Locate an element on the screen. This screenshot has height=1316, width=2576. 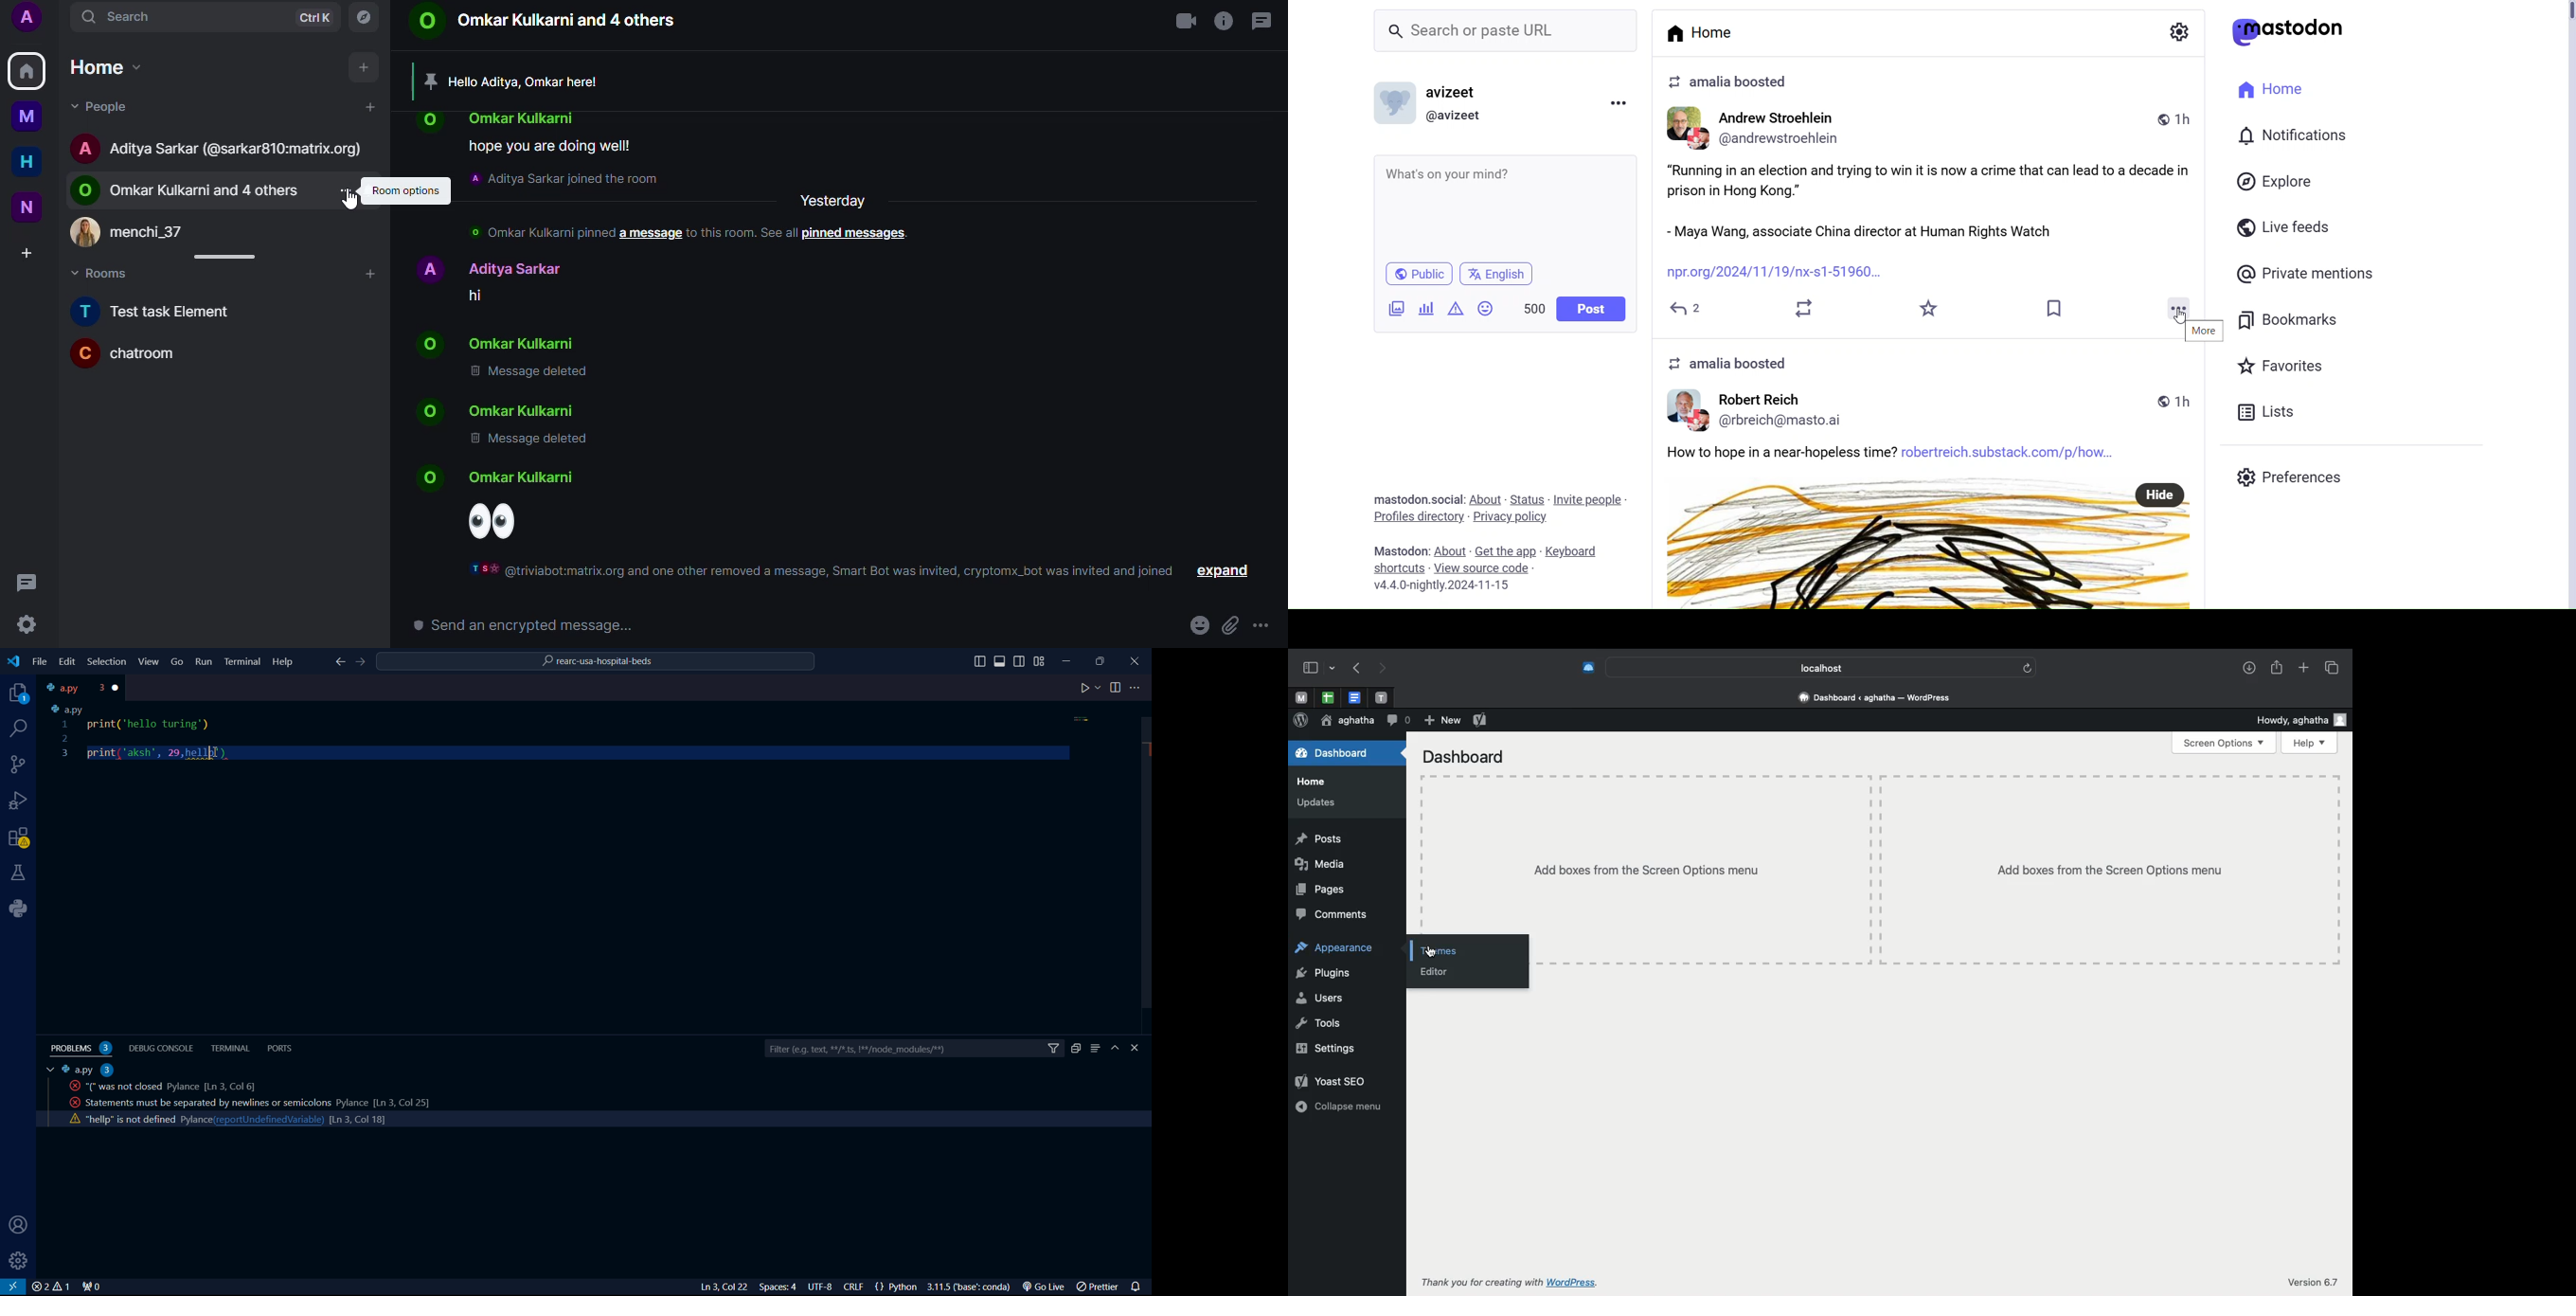
Add boxes from screen options menu is located at coordinates (1935, 871).